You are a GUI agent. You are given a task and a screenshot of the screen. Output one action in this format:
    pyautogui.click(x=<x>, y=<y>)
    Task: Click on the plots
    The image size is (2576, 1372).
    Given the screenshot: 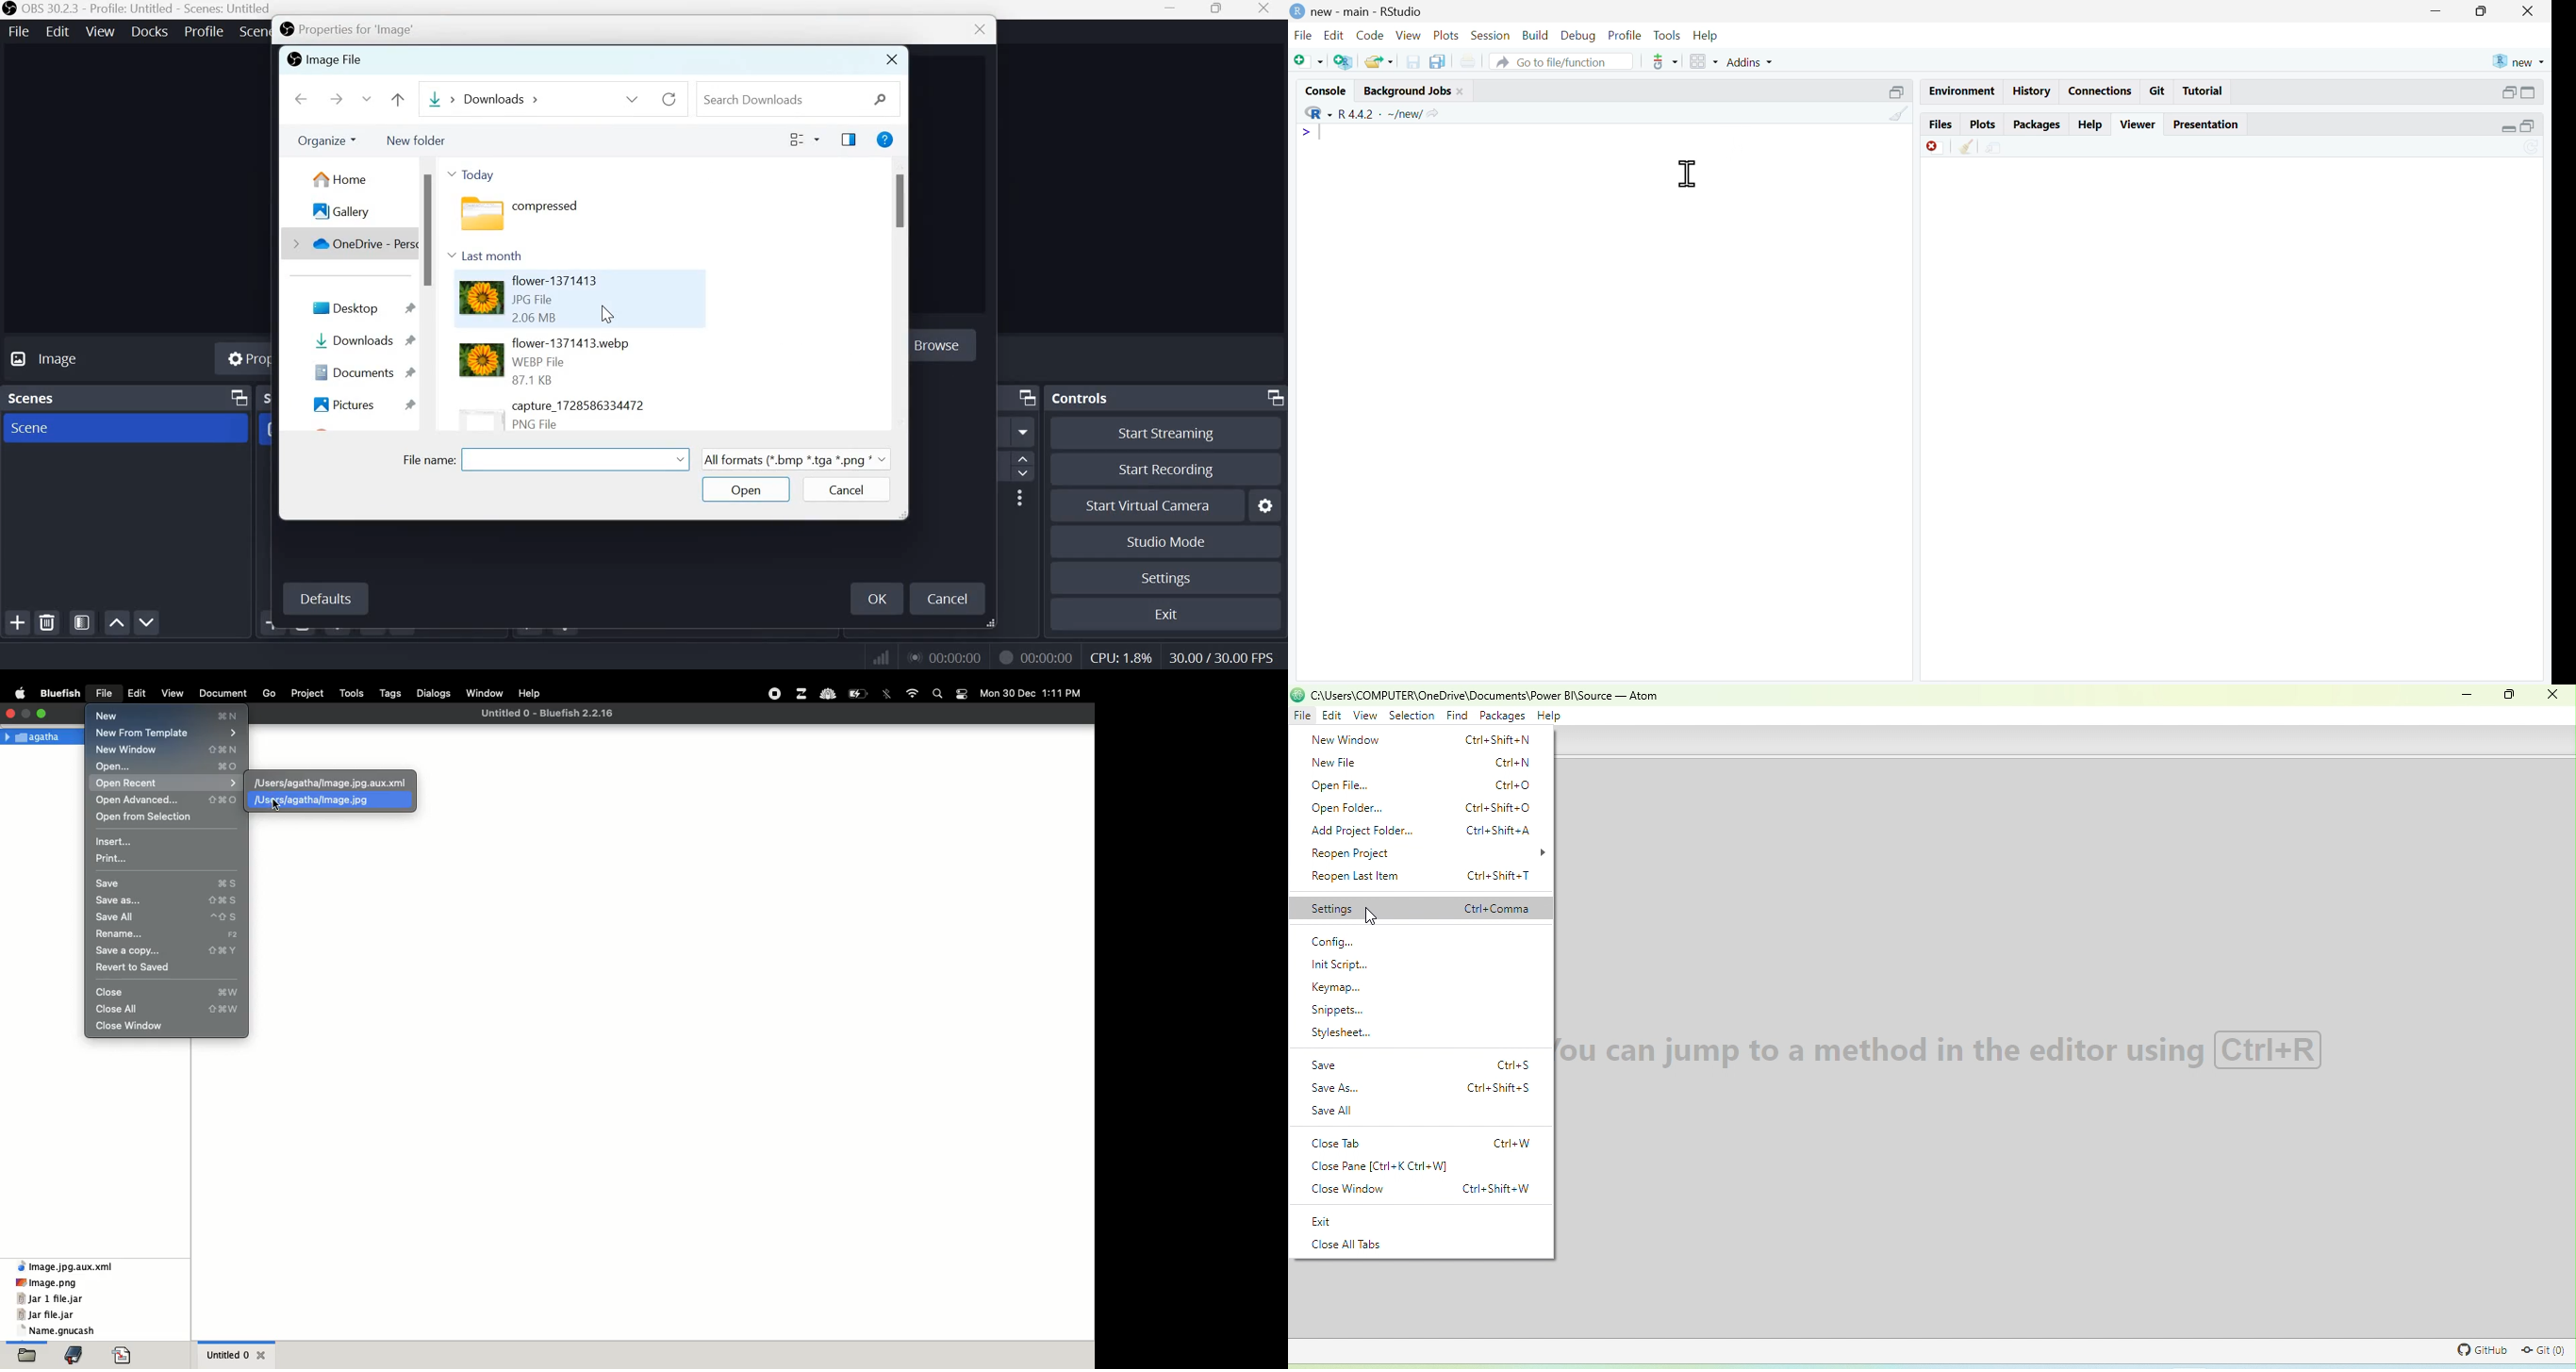 What is the action you would take?
    pyautogui.click(x=1983, y=124)
    